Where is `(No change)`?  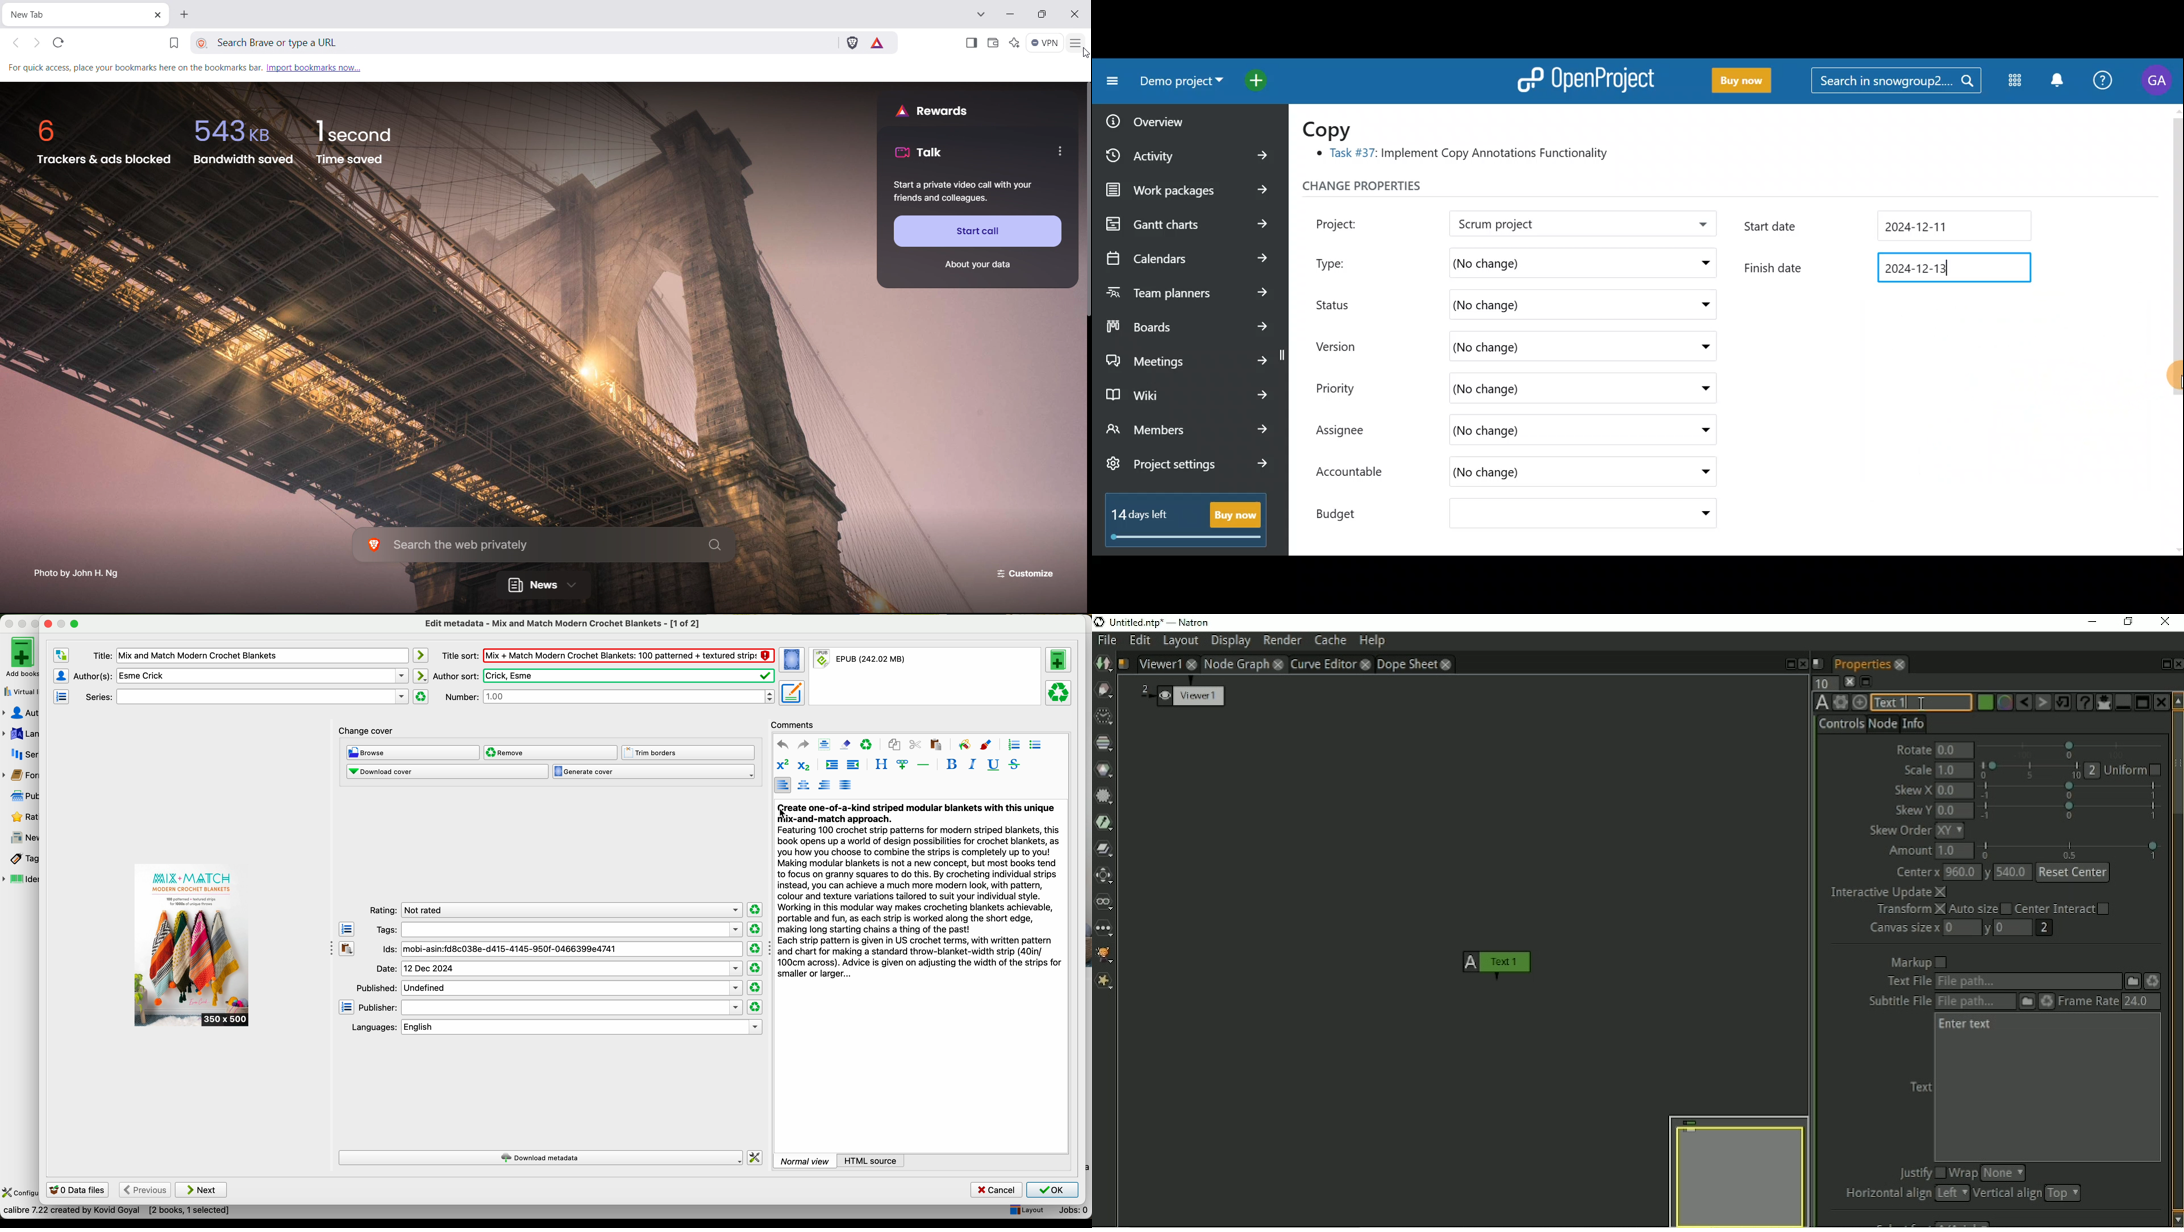
(No change) is located at coordinates (1522, 388).